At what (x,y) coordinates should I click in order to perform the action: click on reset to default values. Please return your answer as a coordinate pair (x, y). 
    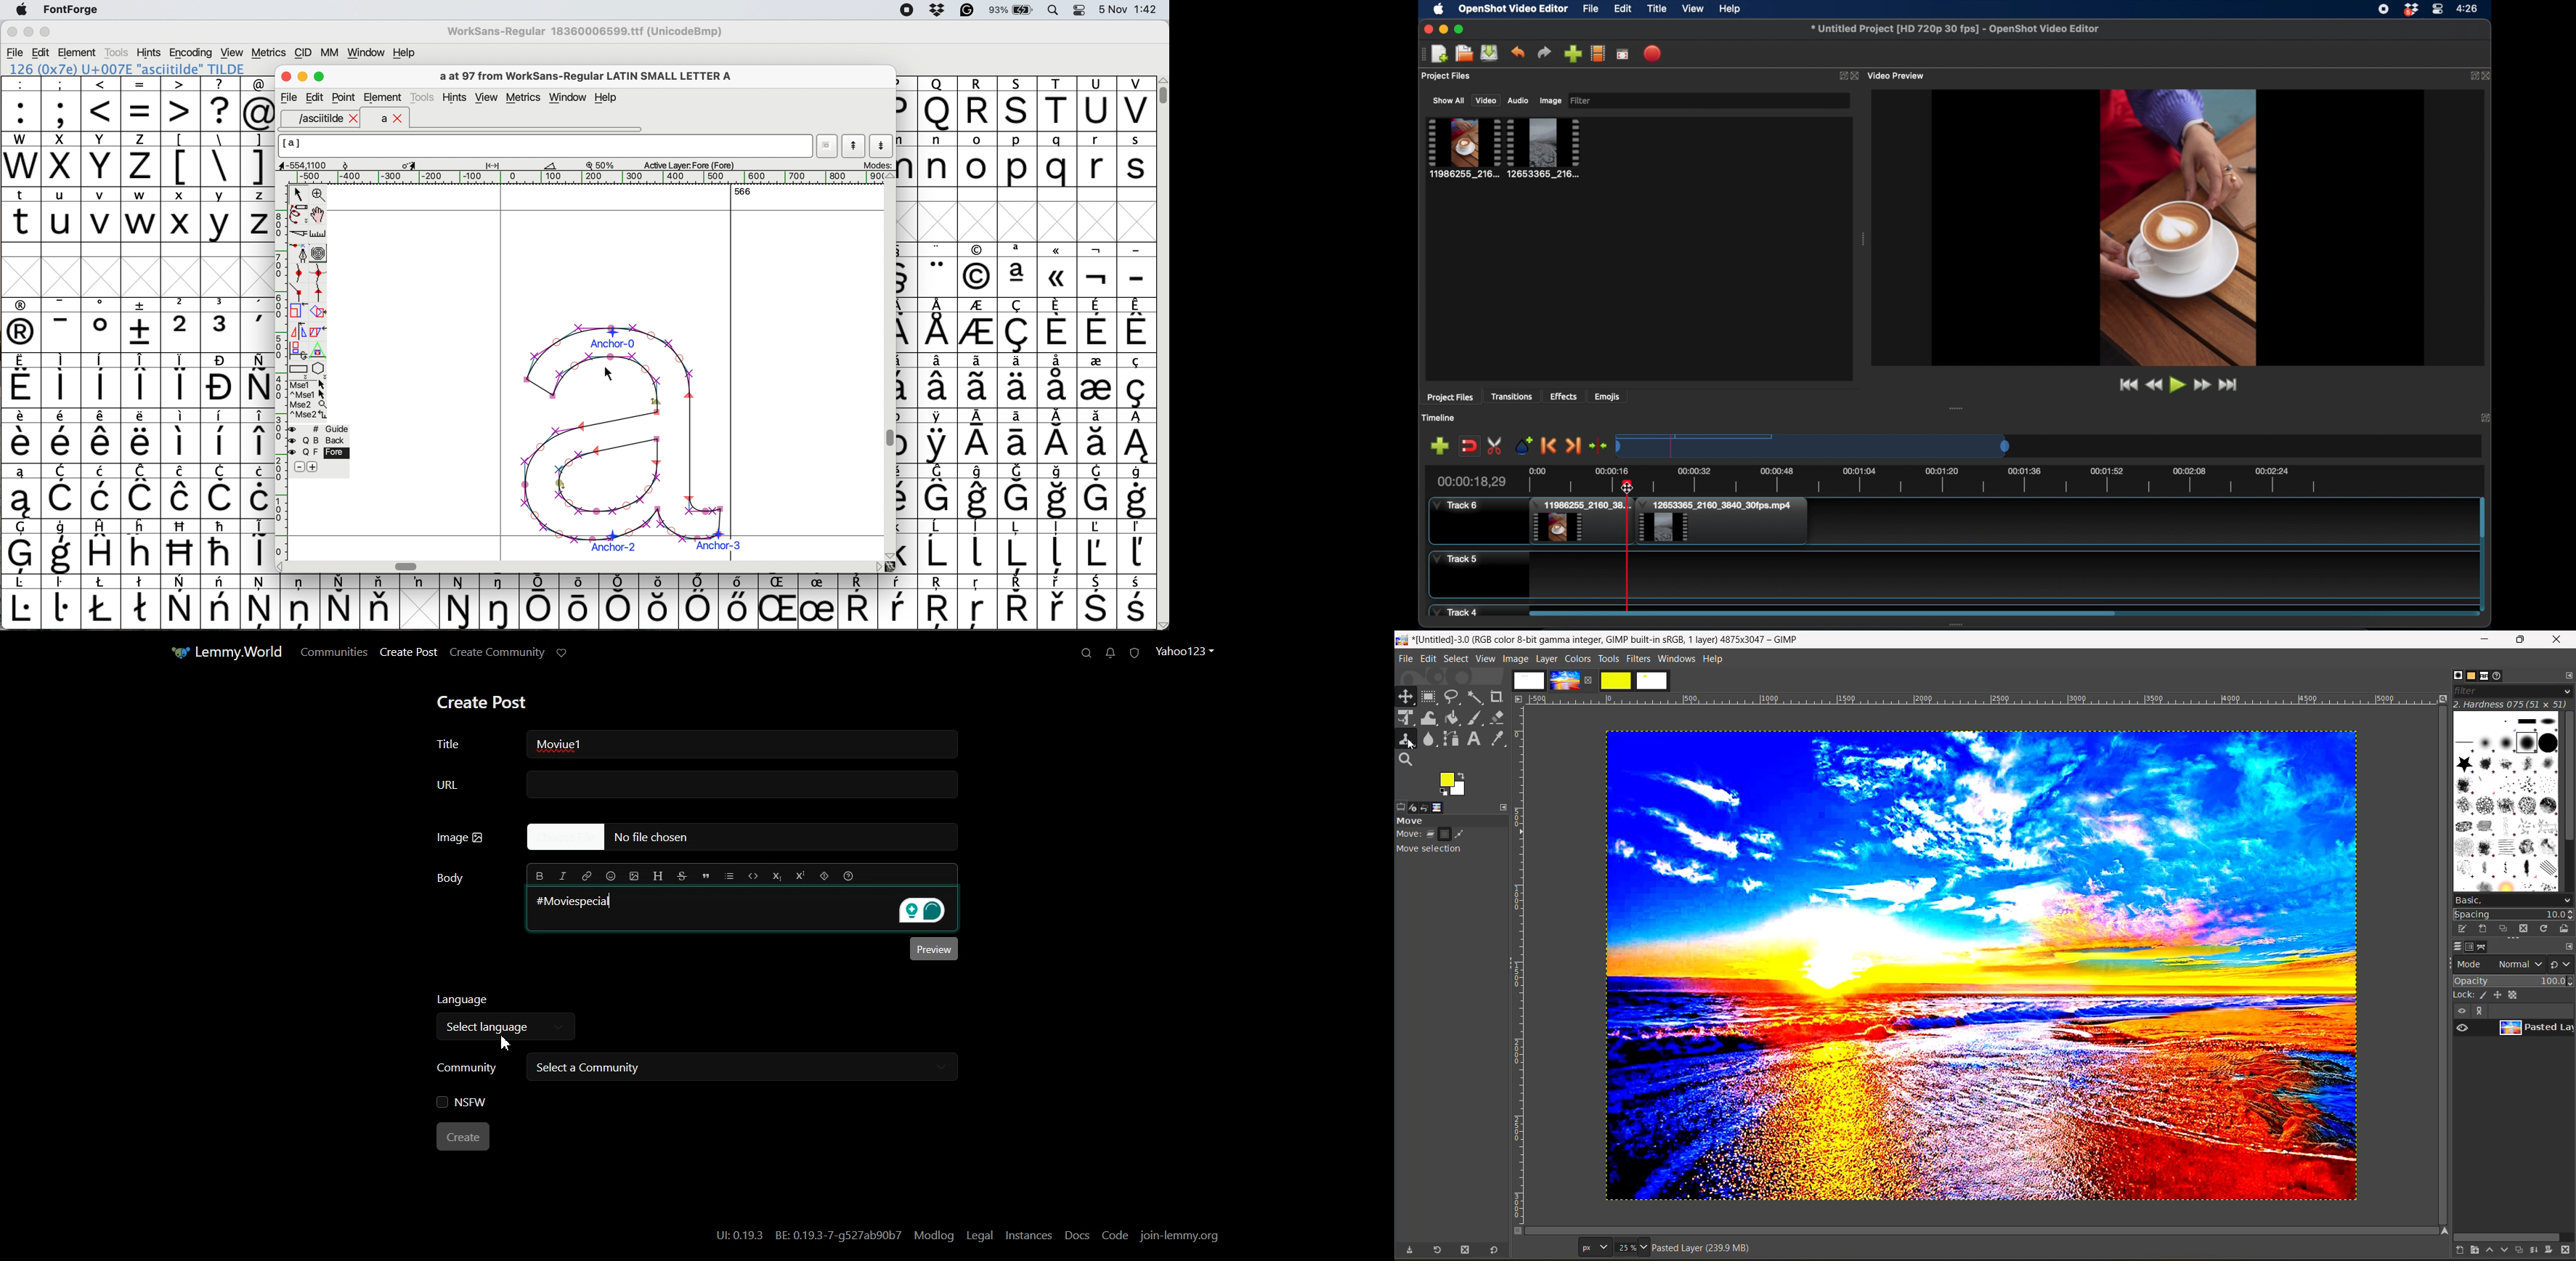
    Looking at the image, I should click on (1493, 1251).